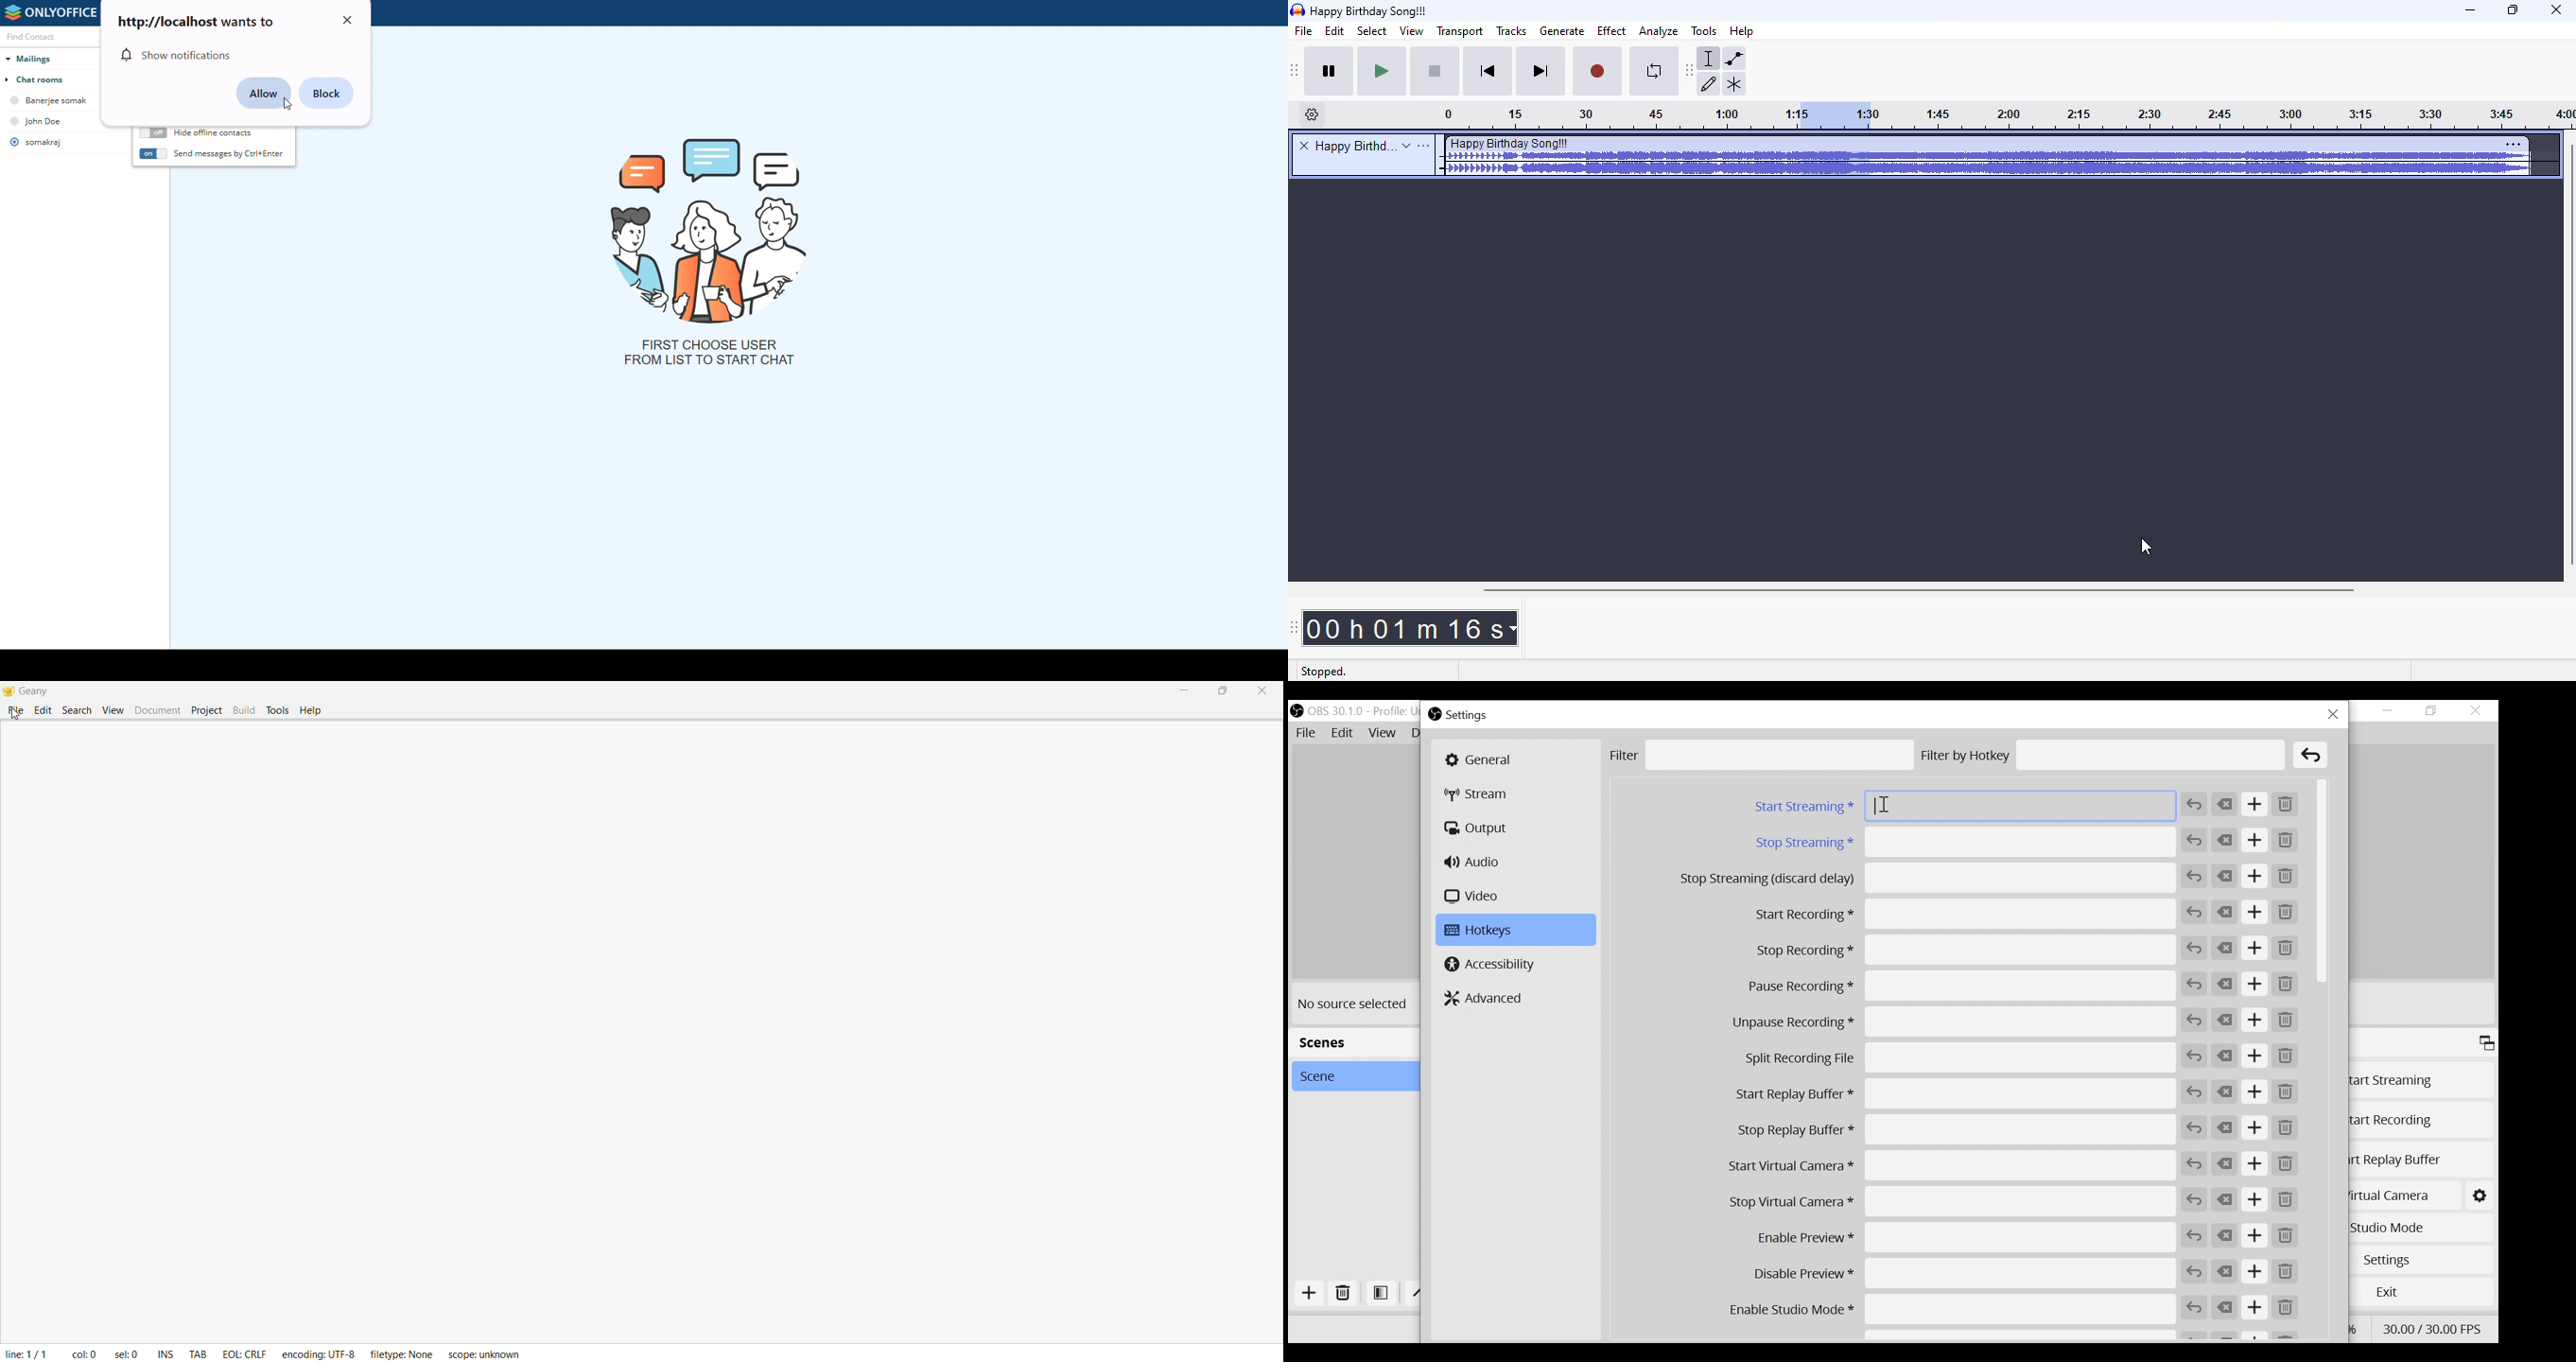 The image size is (2576, 1372). Describe the element at coordinates (2486, 1044) in the screenshot. I see `Maximize` at that location.